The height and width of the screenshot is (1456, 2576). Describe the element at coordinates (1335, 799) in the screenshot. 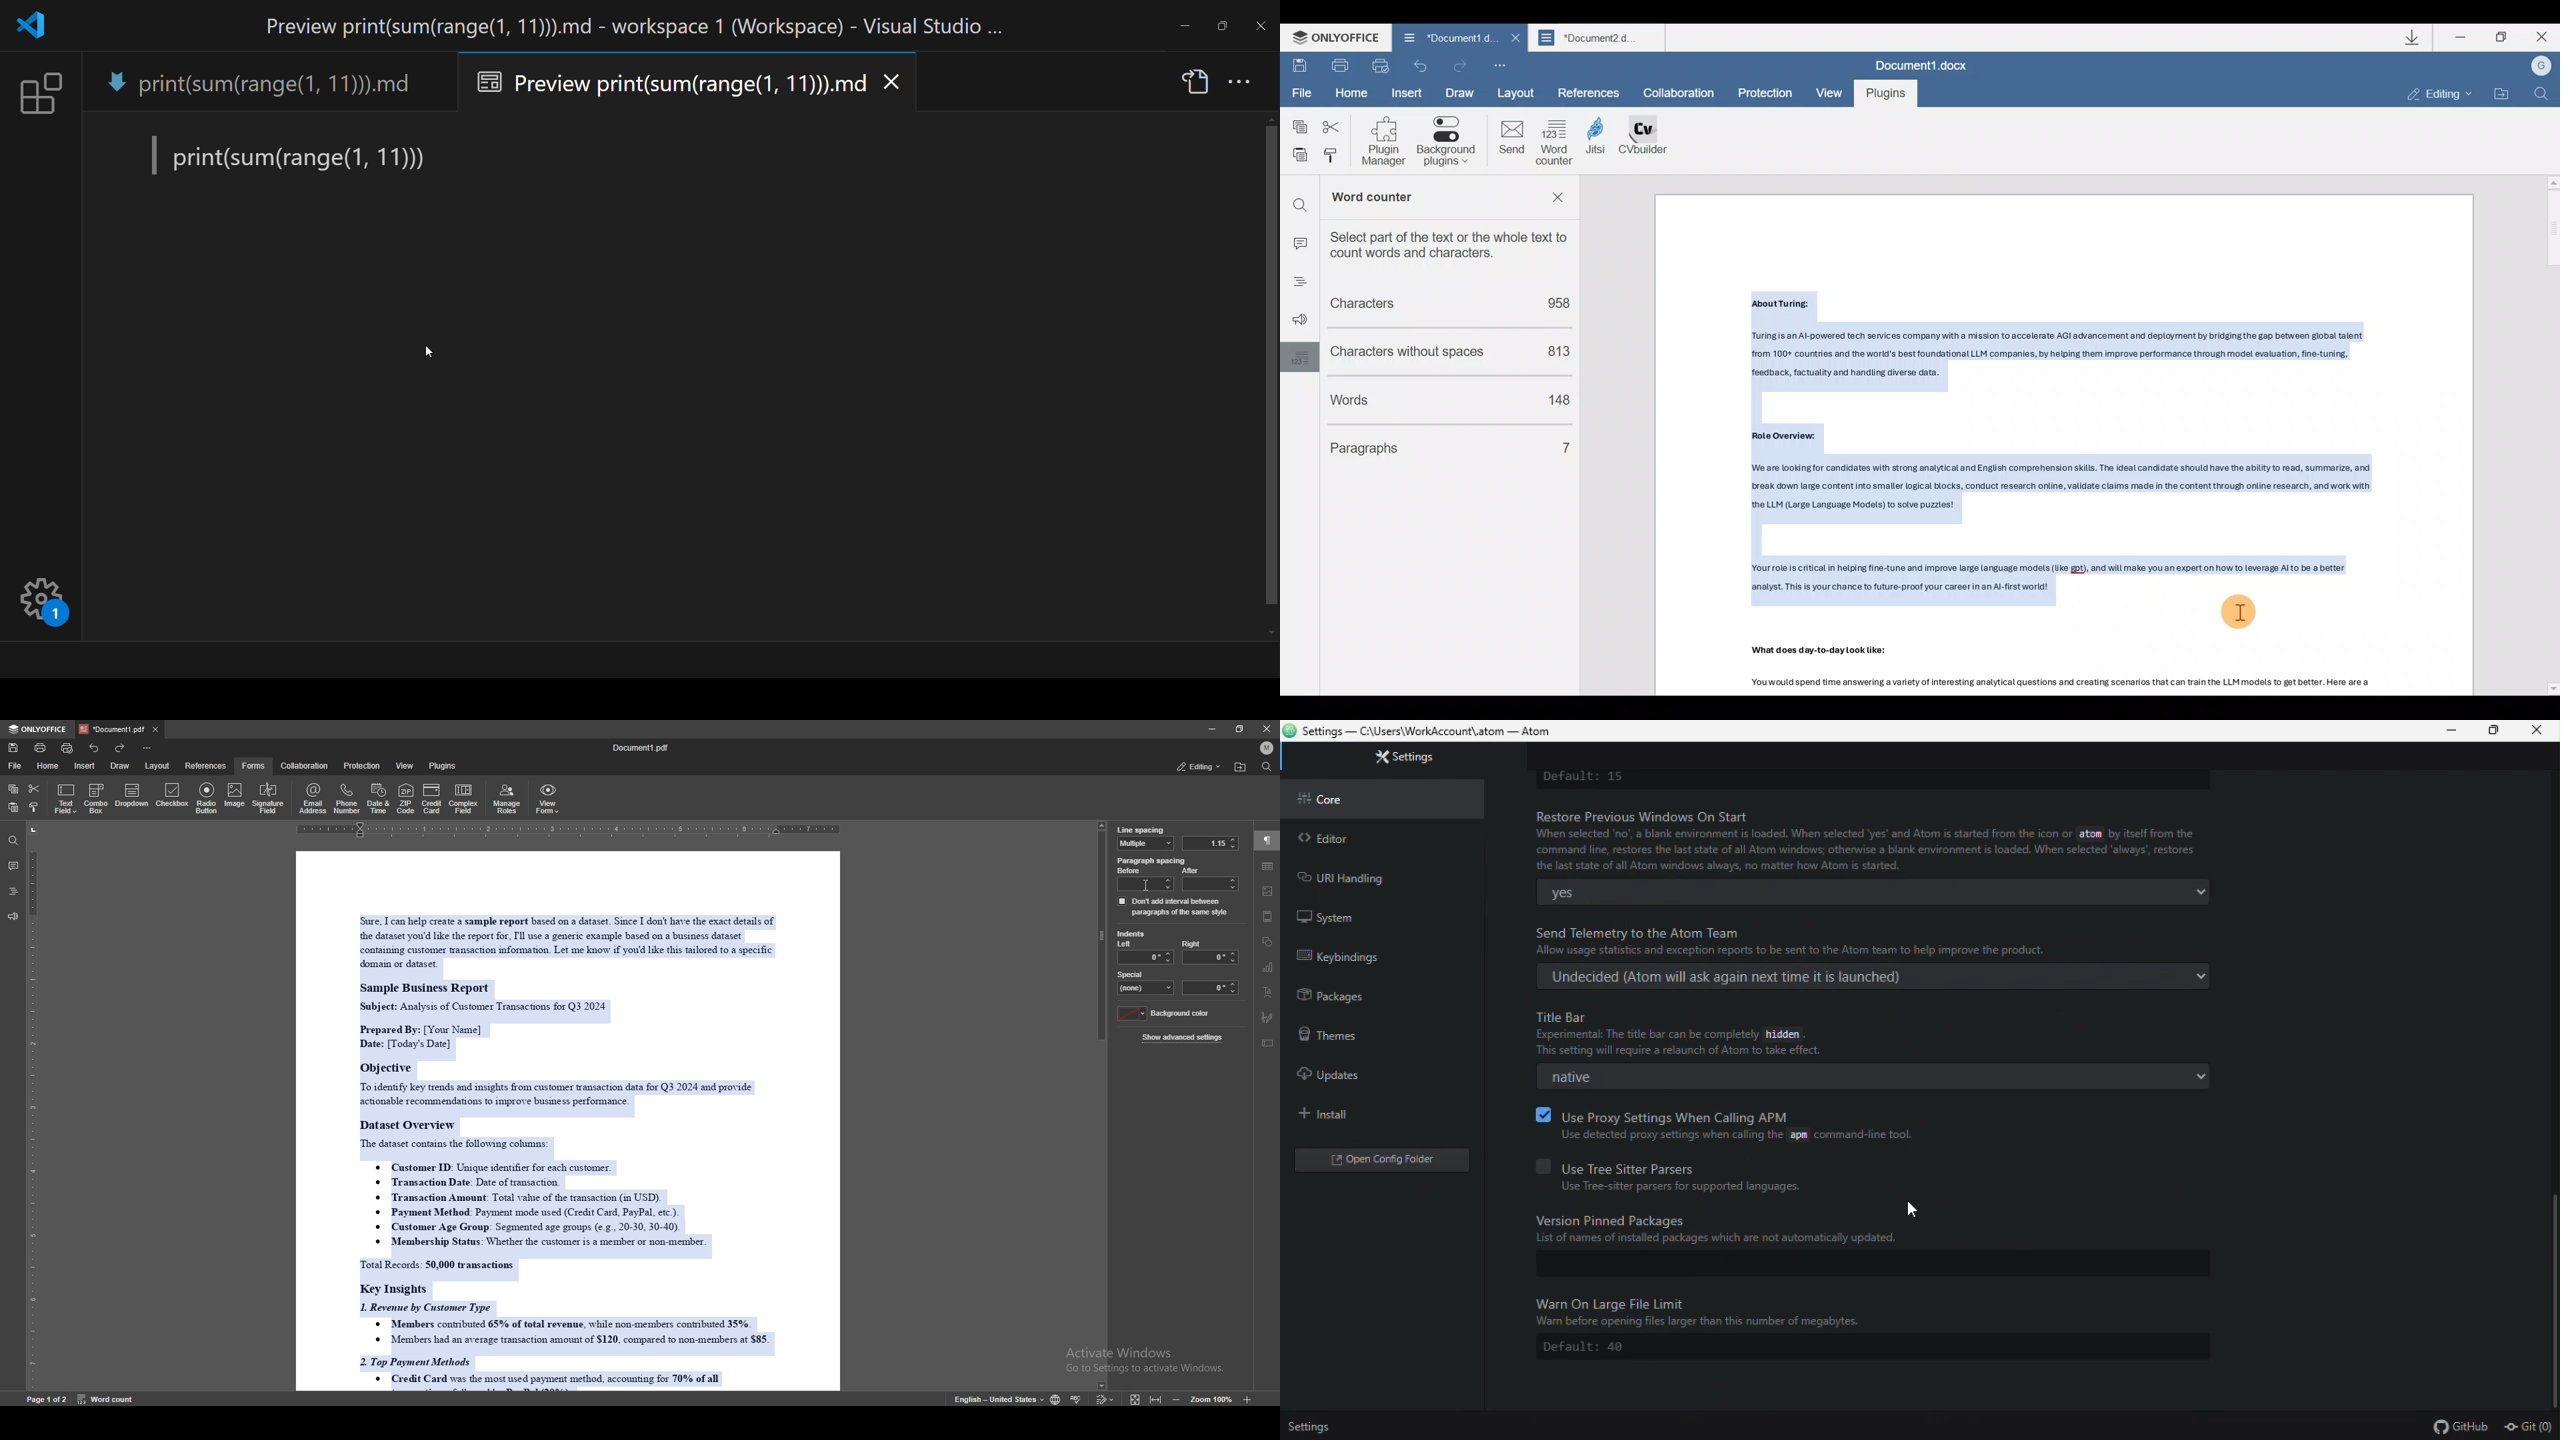

I see `core` at that location.